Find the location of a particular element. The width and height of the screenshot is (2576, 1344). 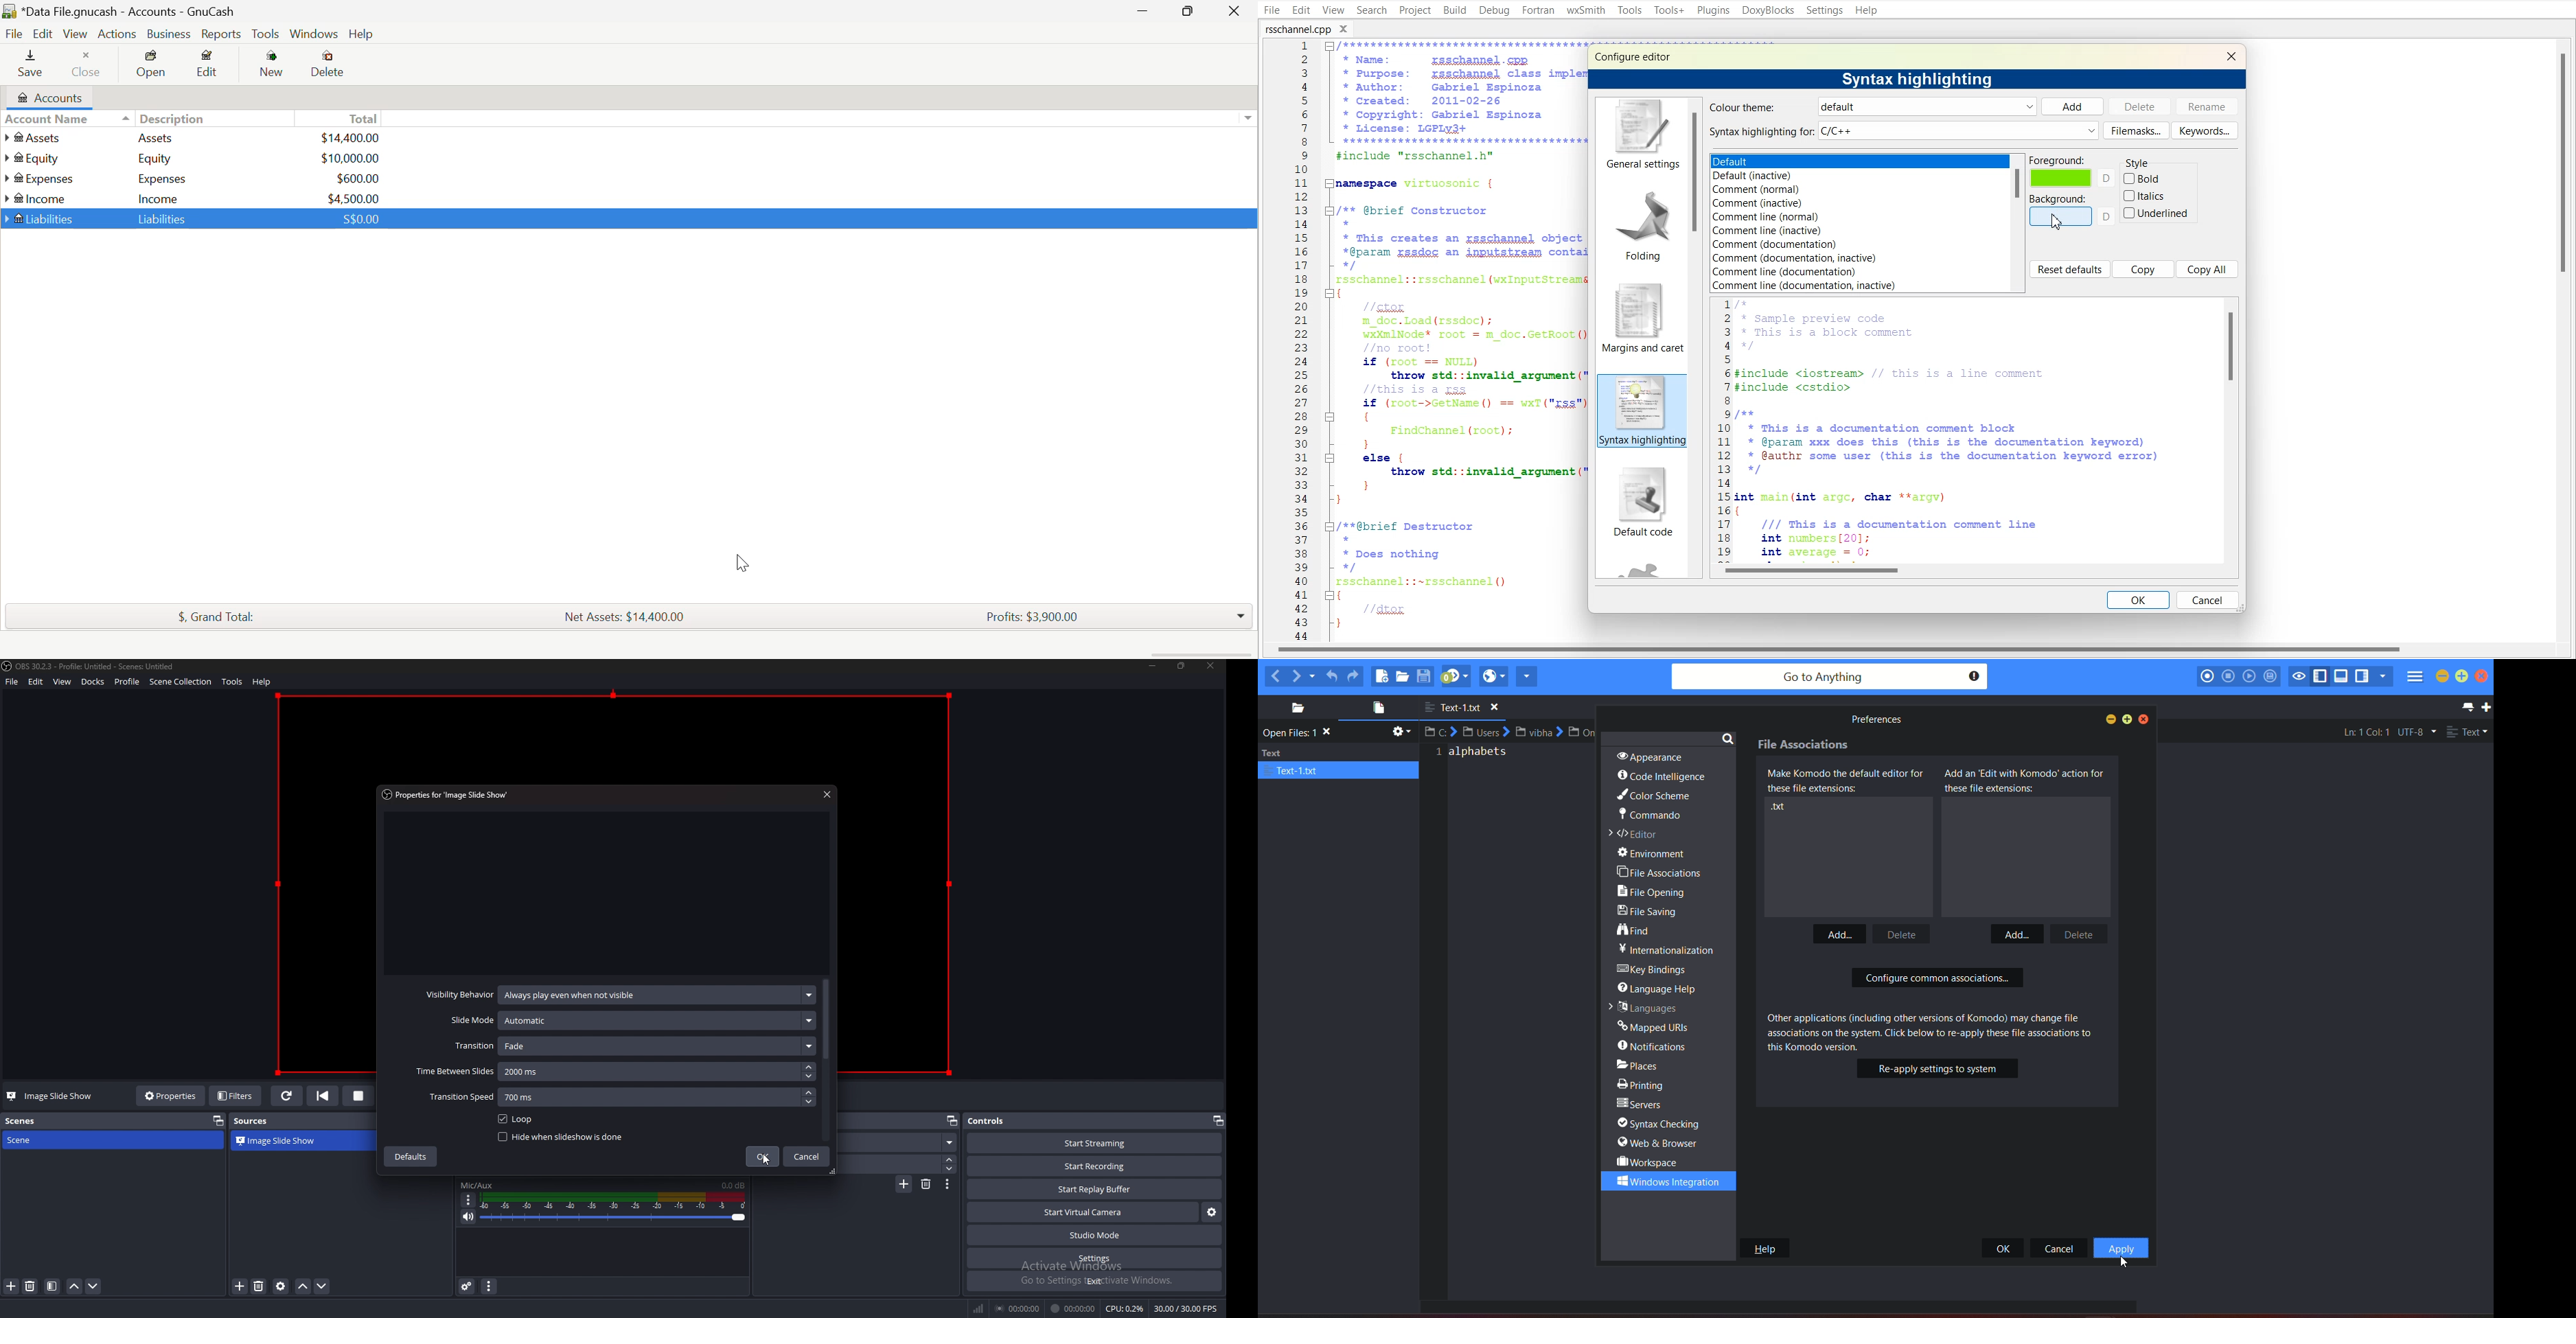

sample preview code
This is a block comment
/
clude <iostream> // this is a line comment
clude <cstdio>
.
* This is a documentation comment block
* @param xxx does this (this is the documentation keyword)
* @authr some user (this is the documentation keyword error)
/
main(int argc, char **argv)
/// This is a documentation comment line
int numbers[20];
int average = 0: is located at coordinates (1966, 428).